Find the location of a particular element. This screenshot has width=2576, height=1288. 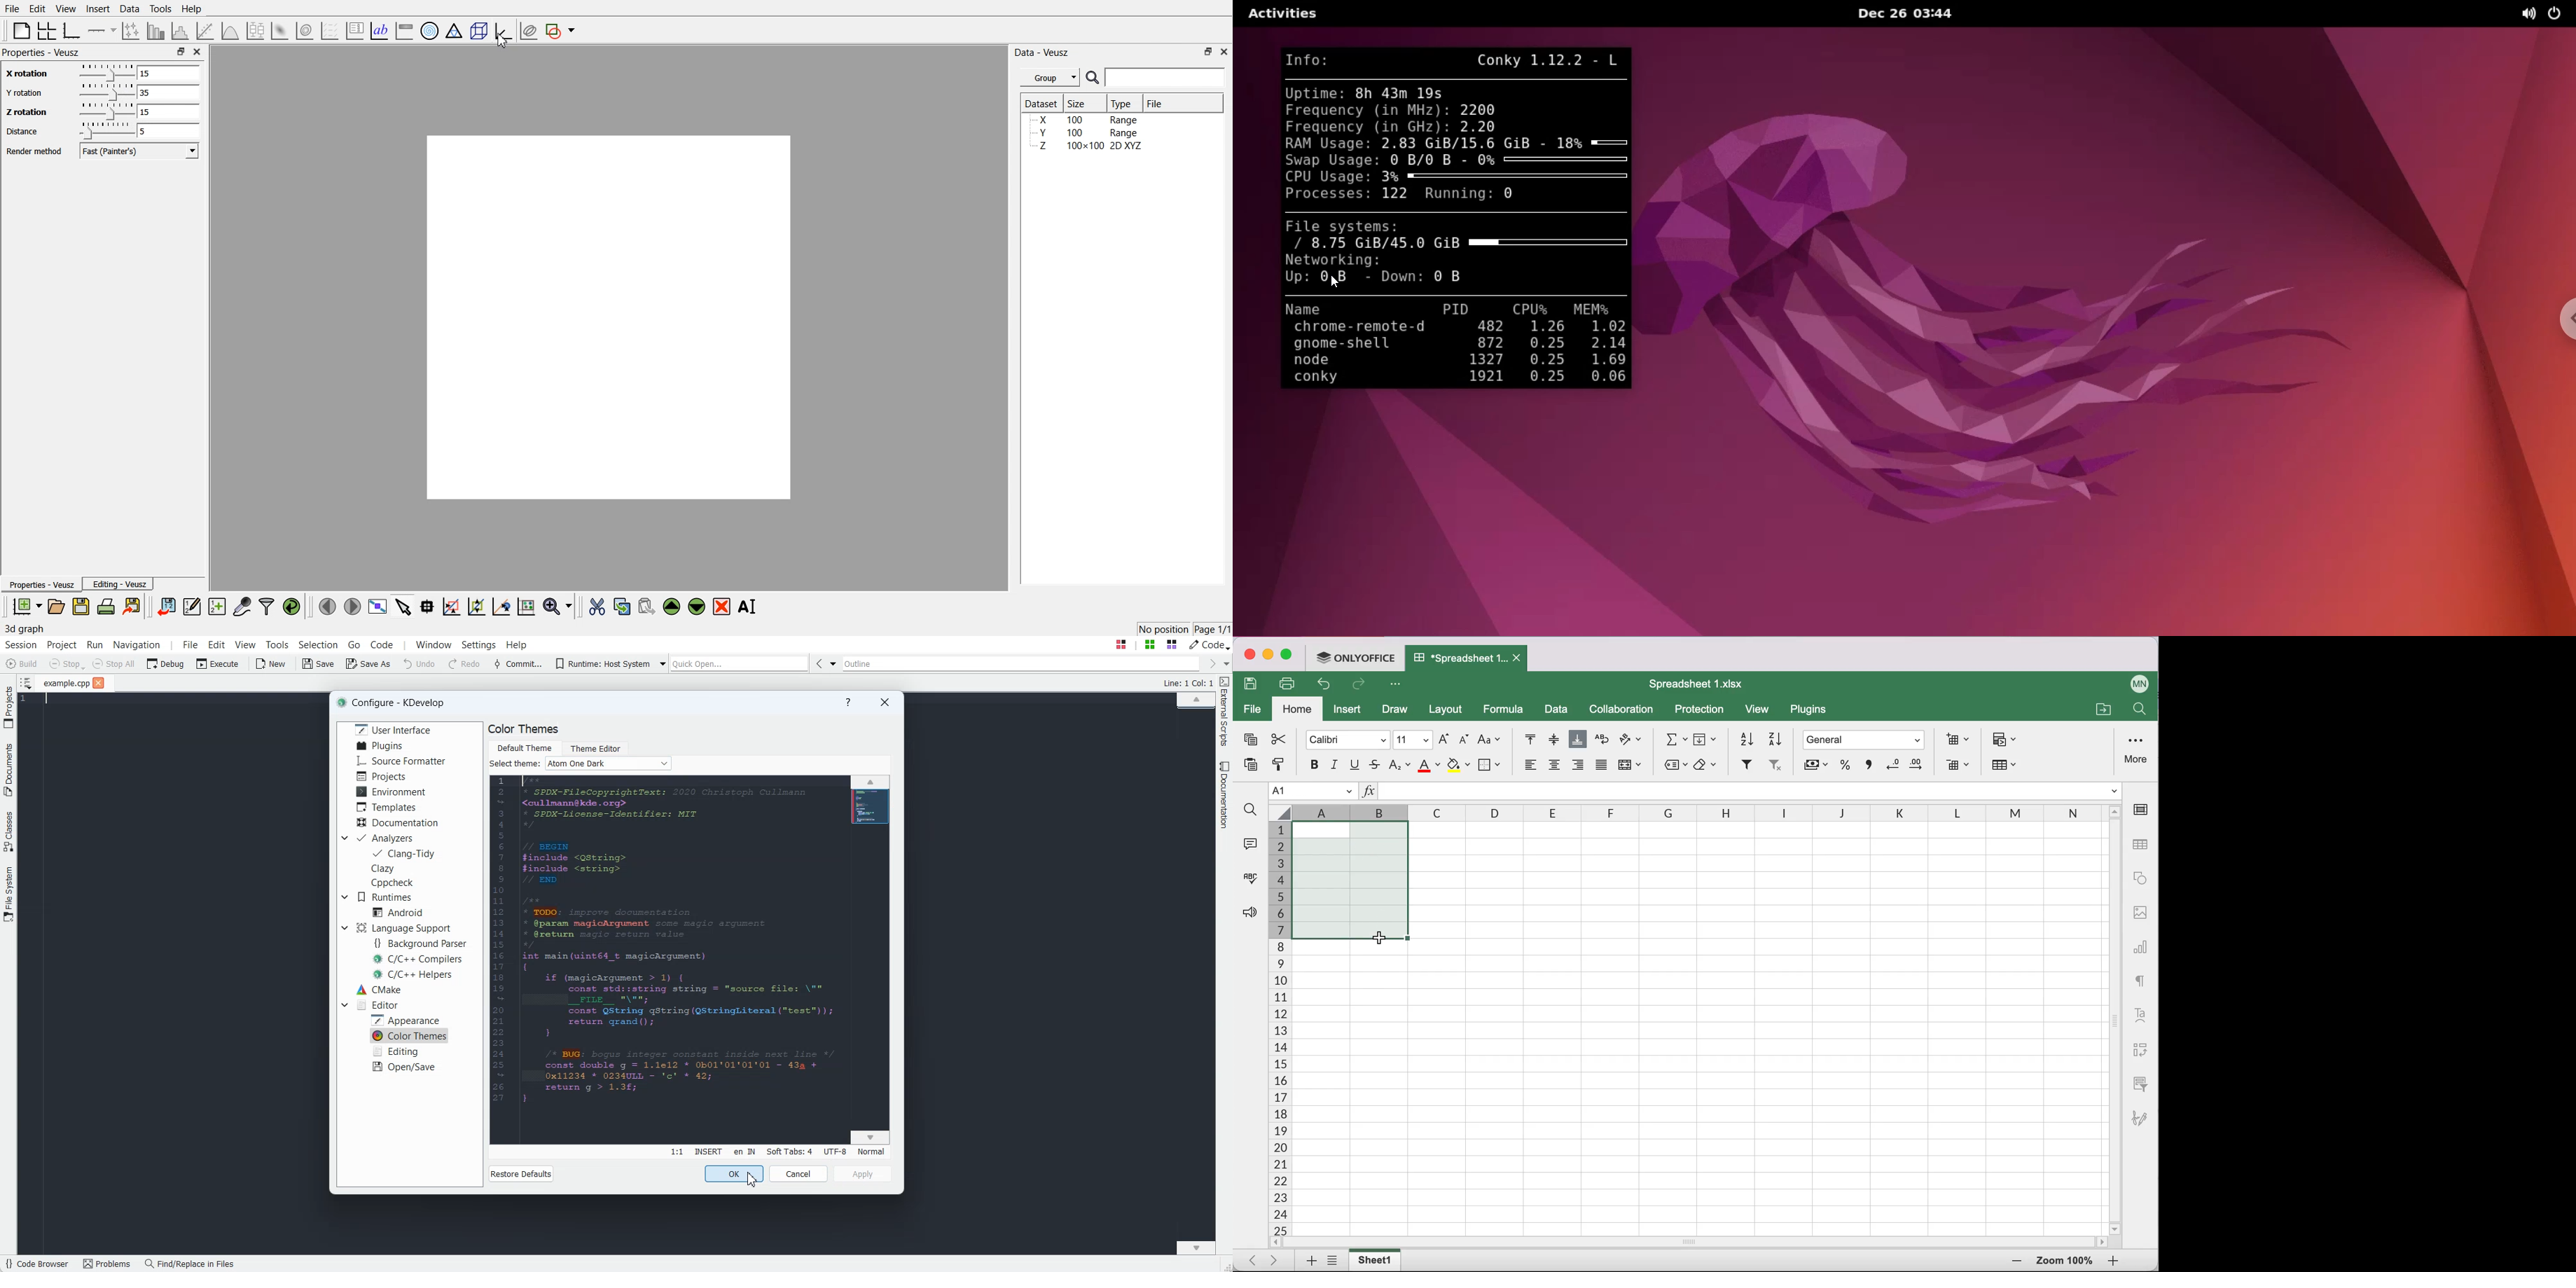

Y 100 Range is located at coordinates (1088, 133).